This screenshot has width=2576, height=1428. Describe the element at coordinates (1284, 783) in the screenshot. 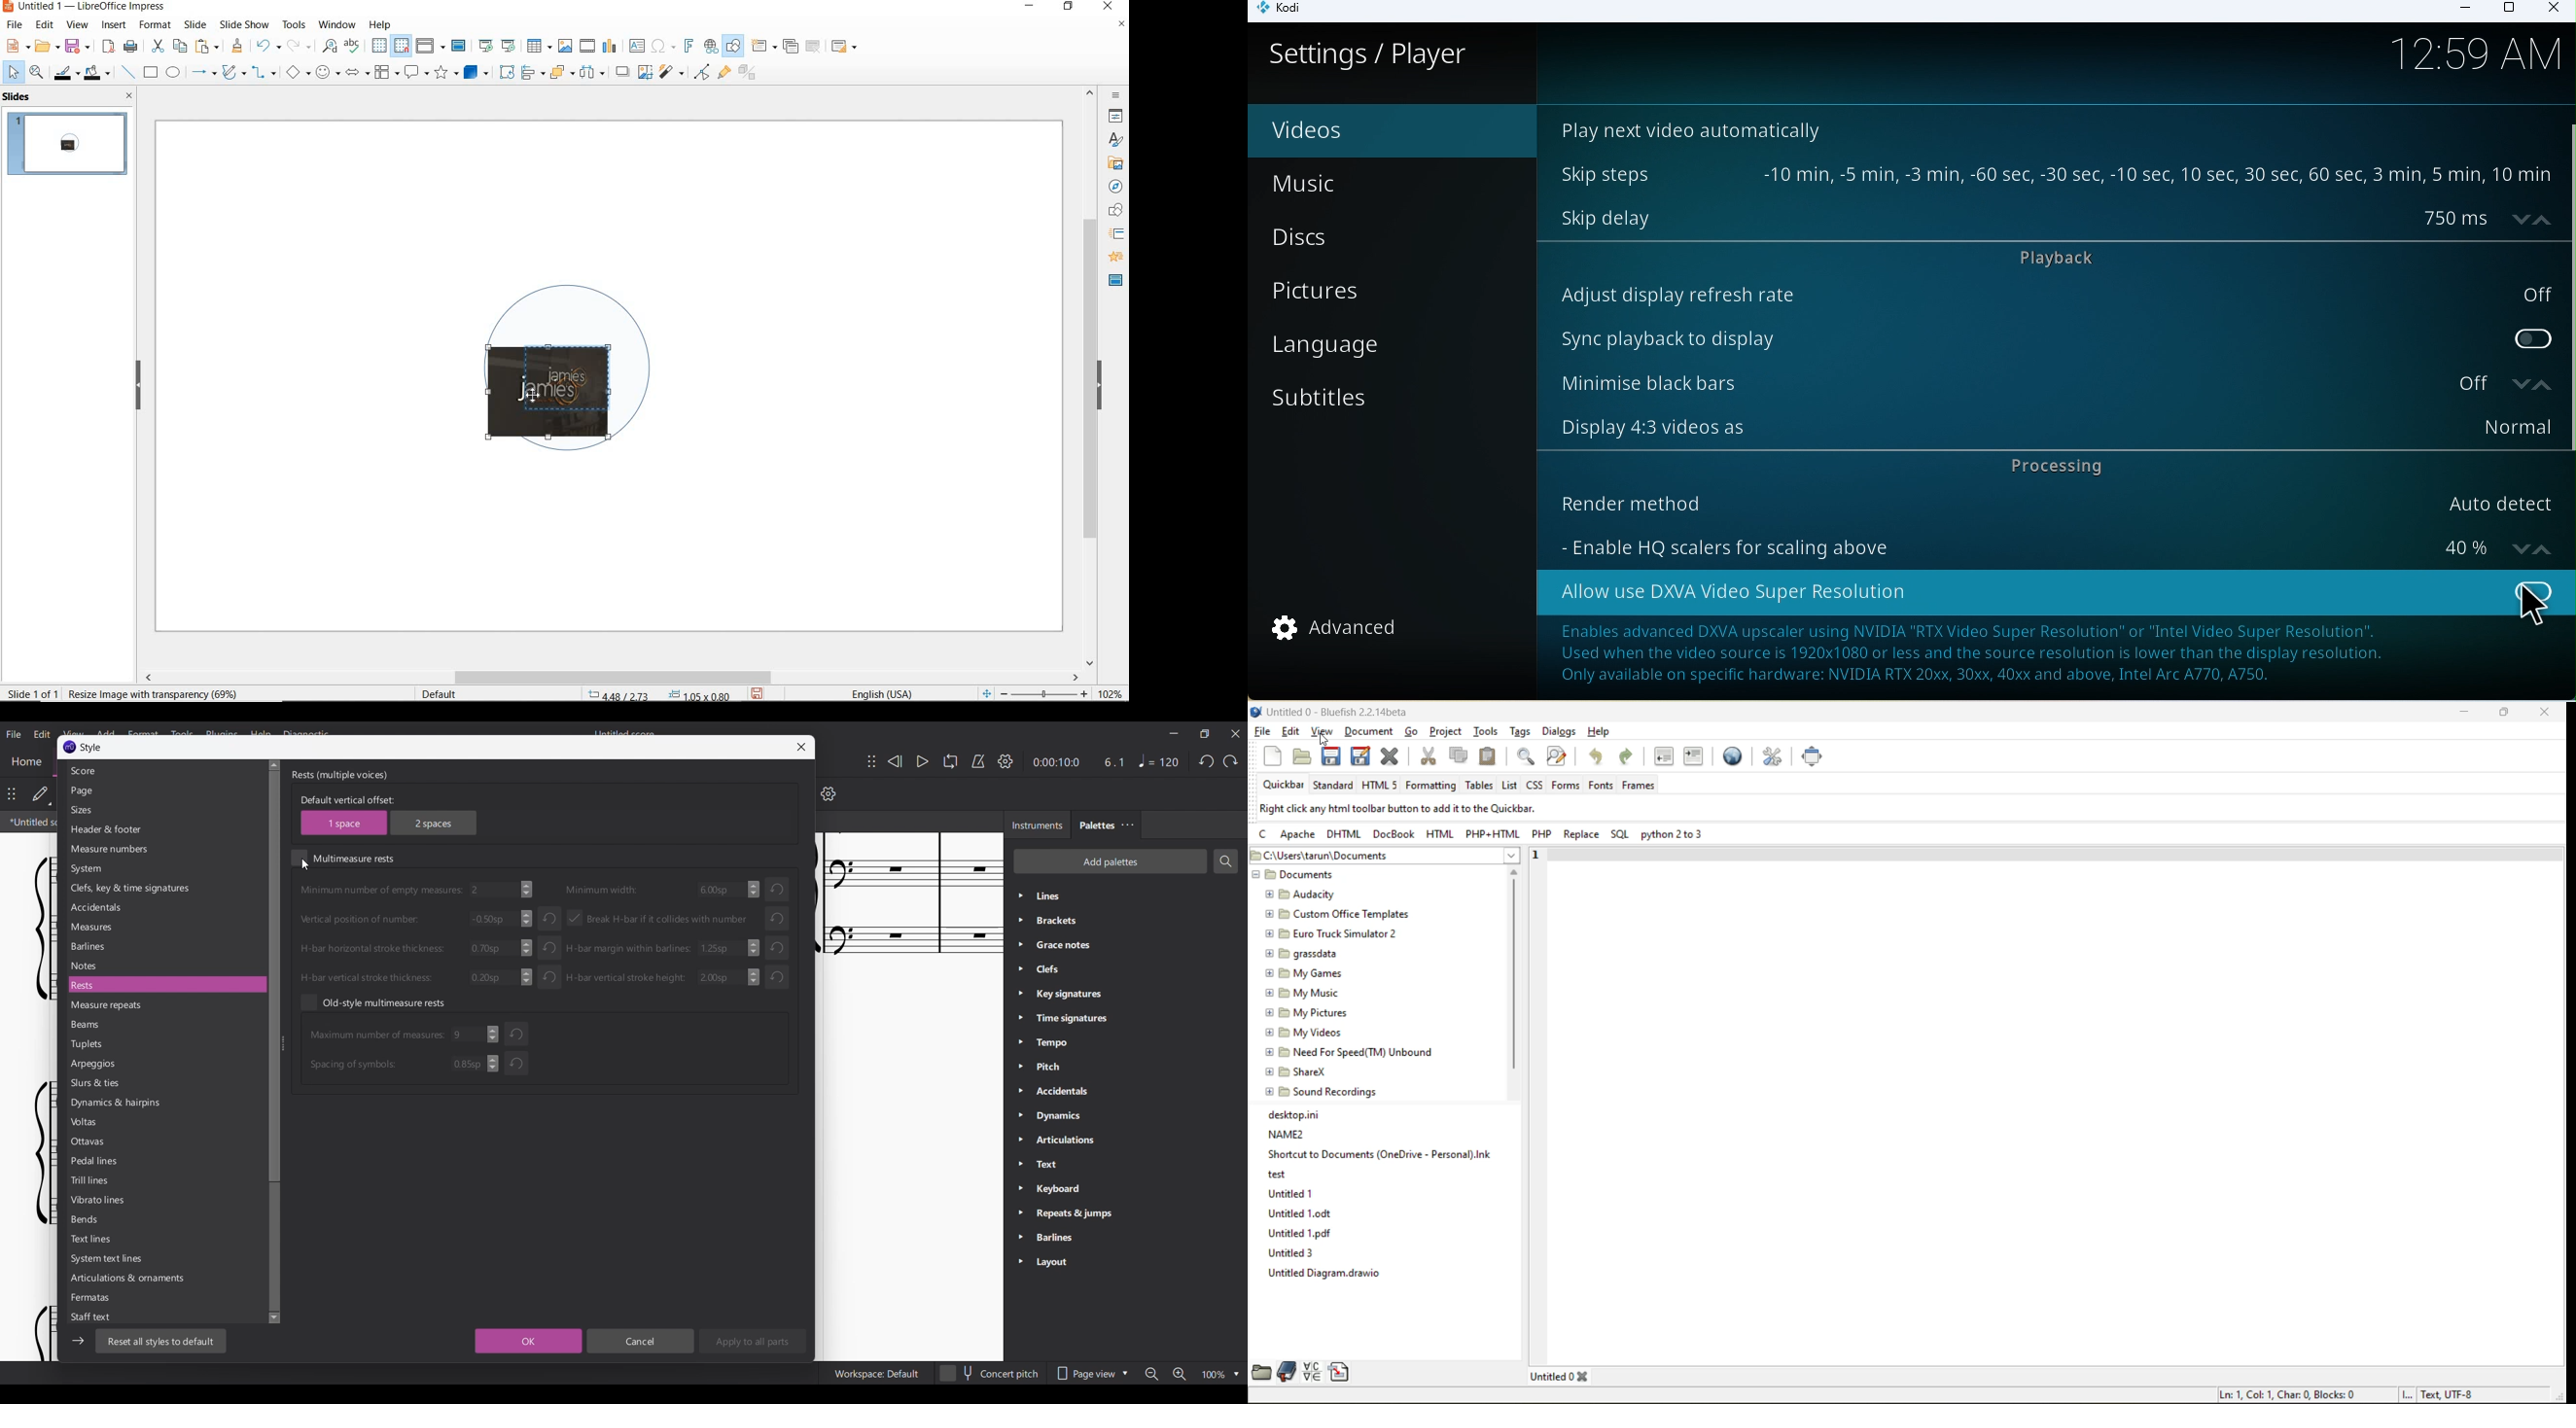

I see `quickbar` at that location.